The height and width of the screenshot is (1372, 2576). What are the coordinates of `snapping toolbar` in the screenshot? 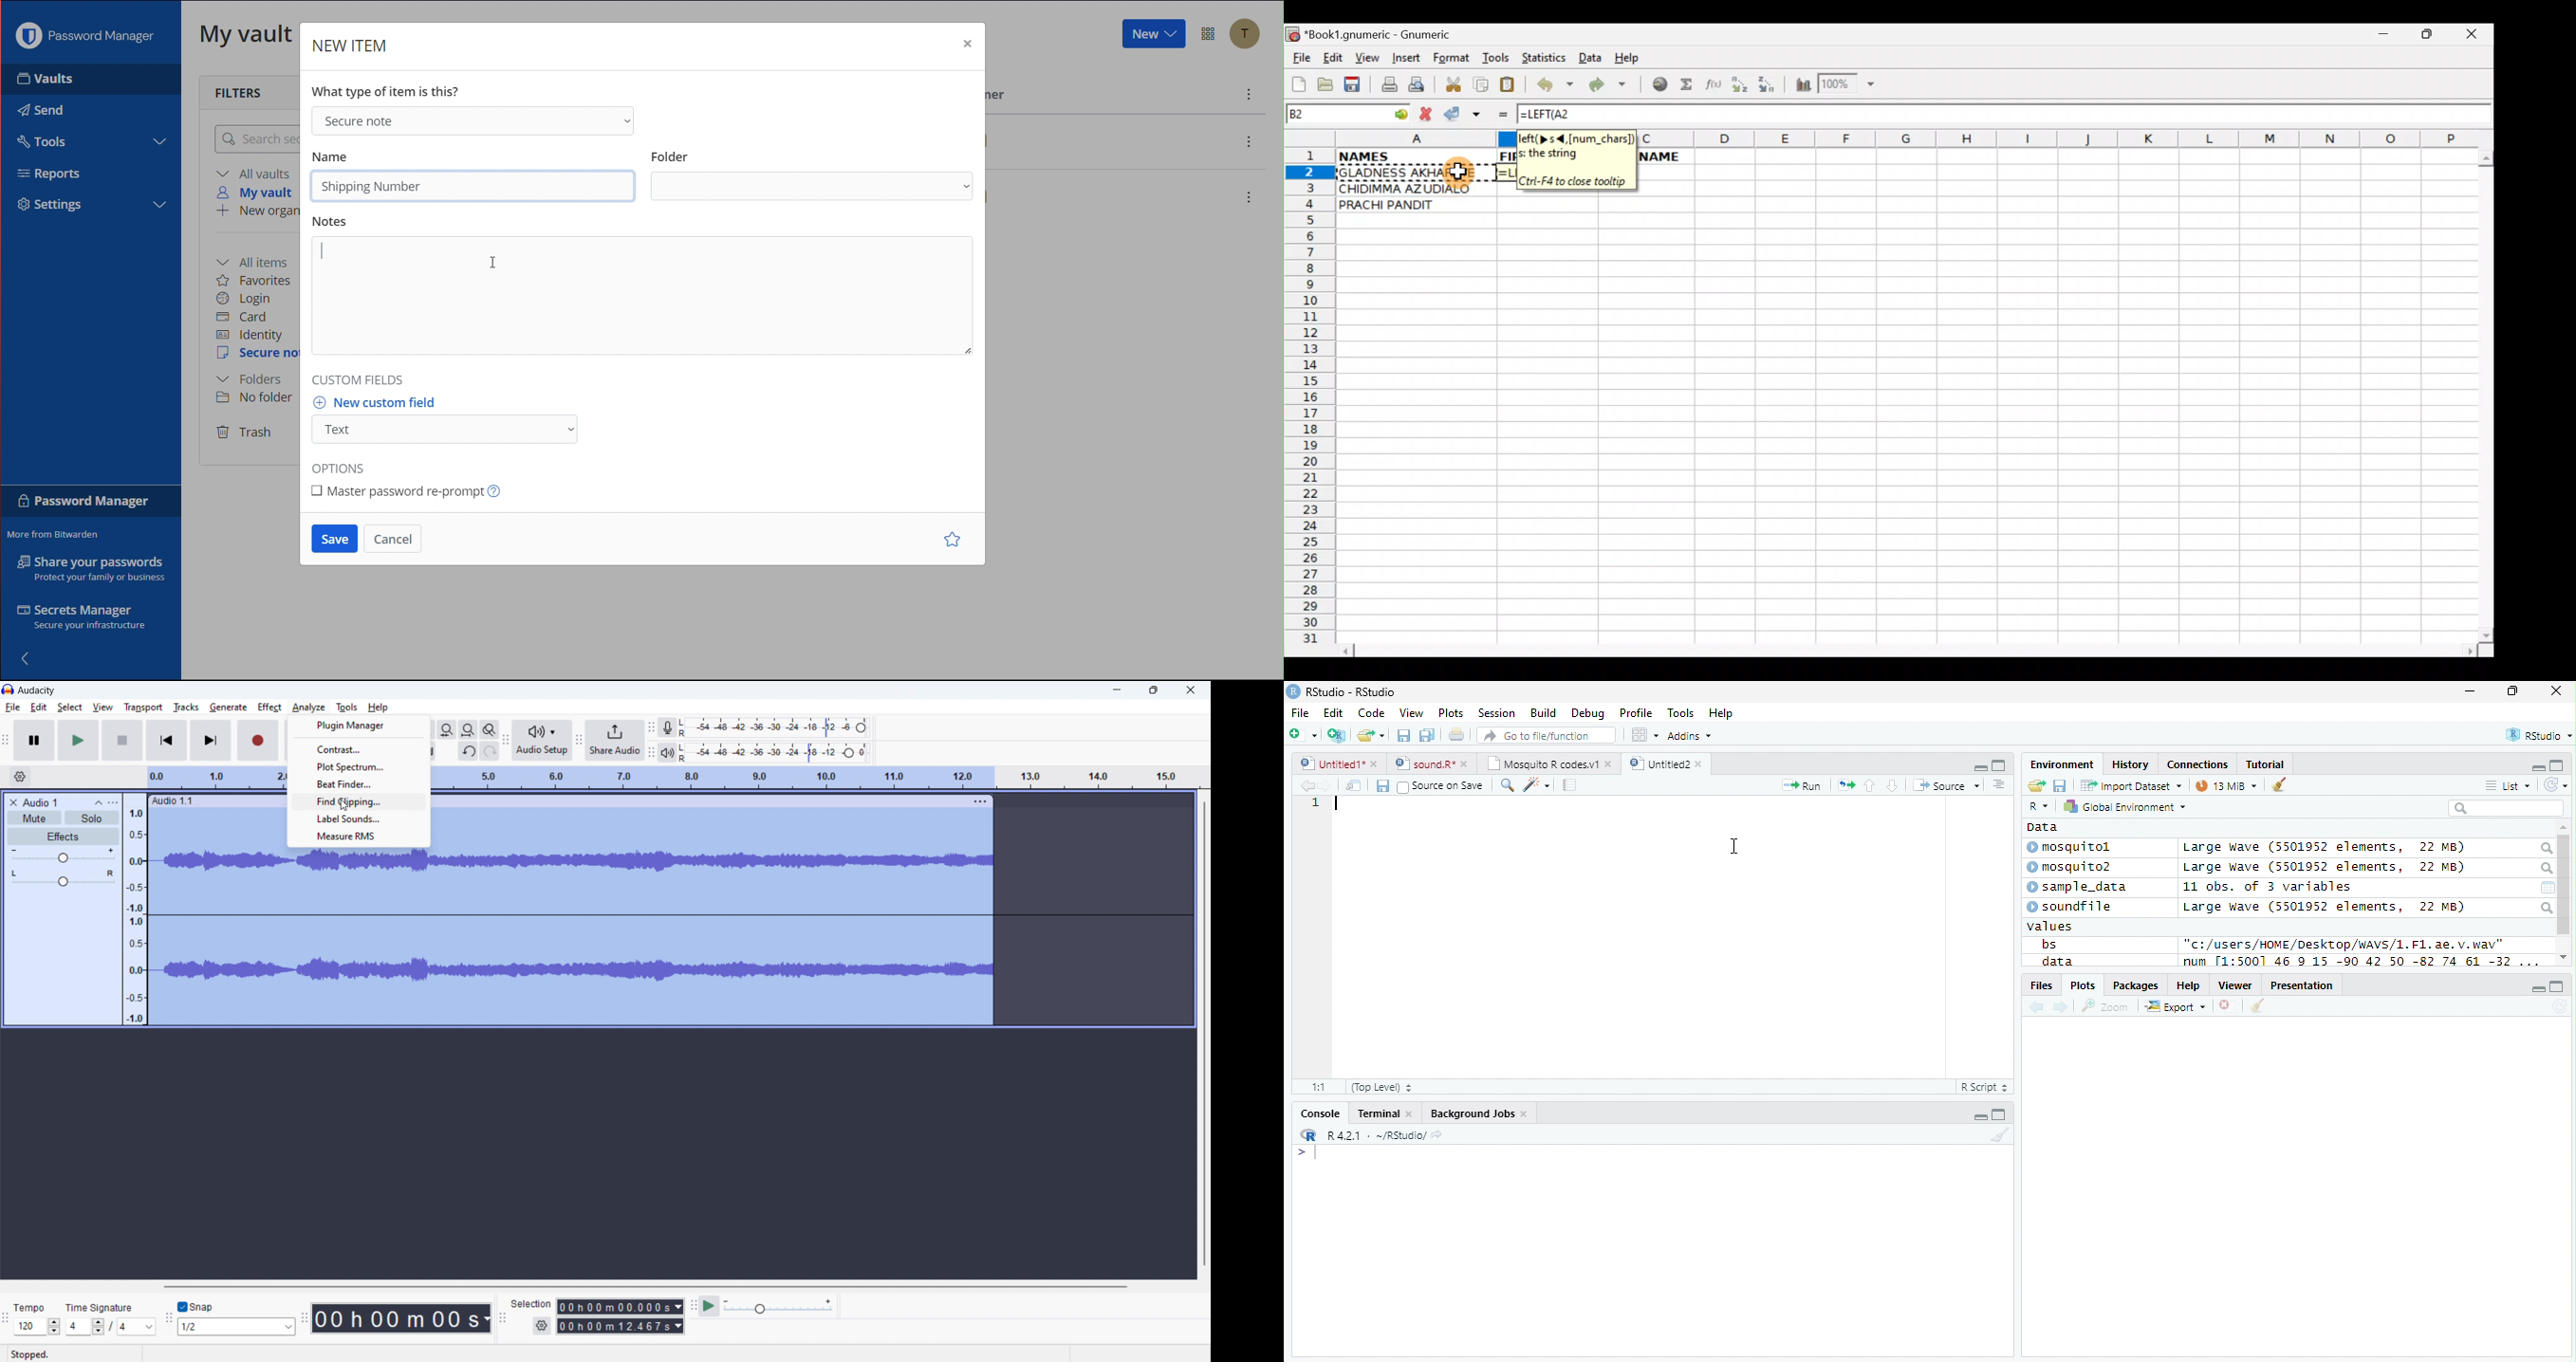 It's located at (168, 1318).